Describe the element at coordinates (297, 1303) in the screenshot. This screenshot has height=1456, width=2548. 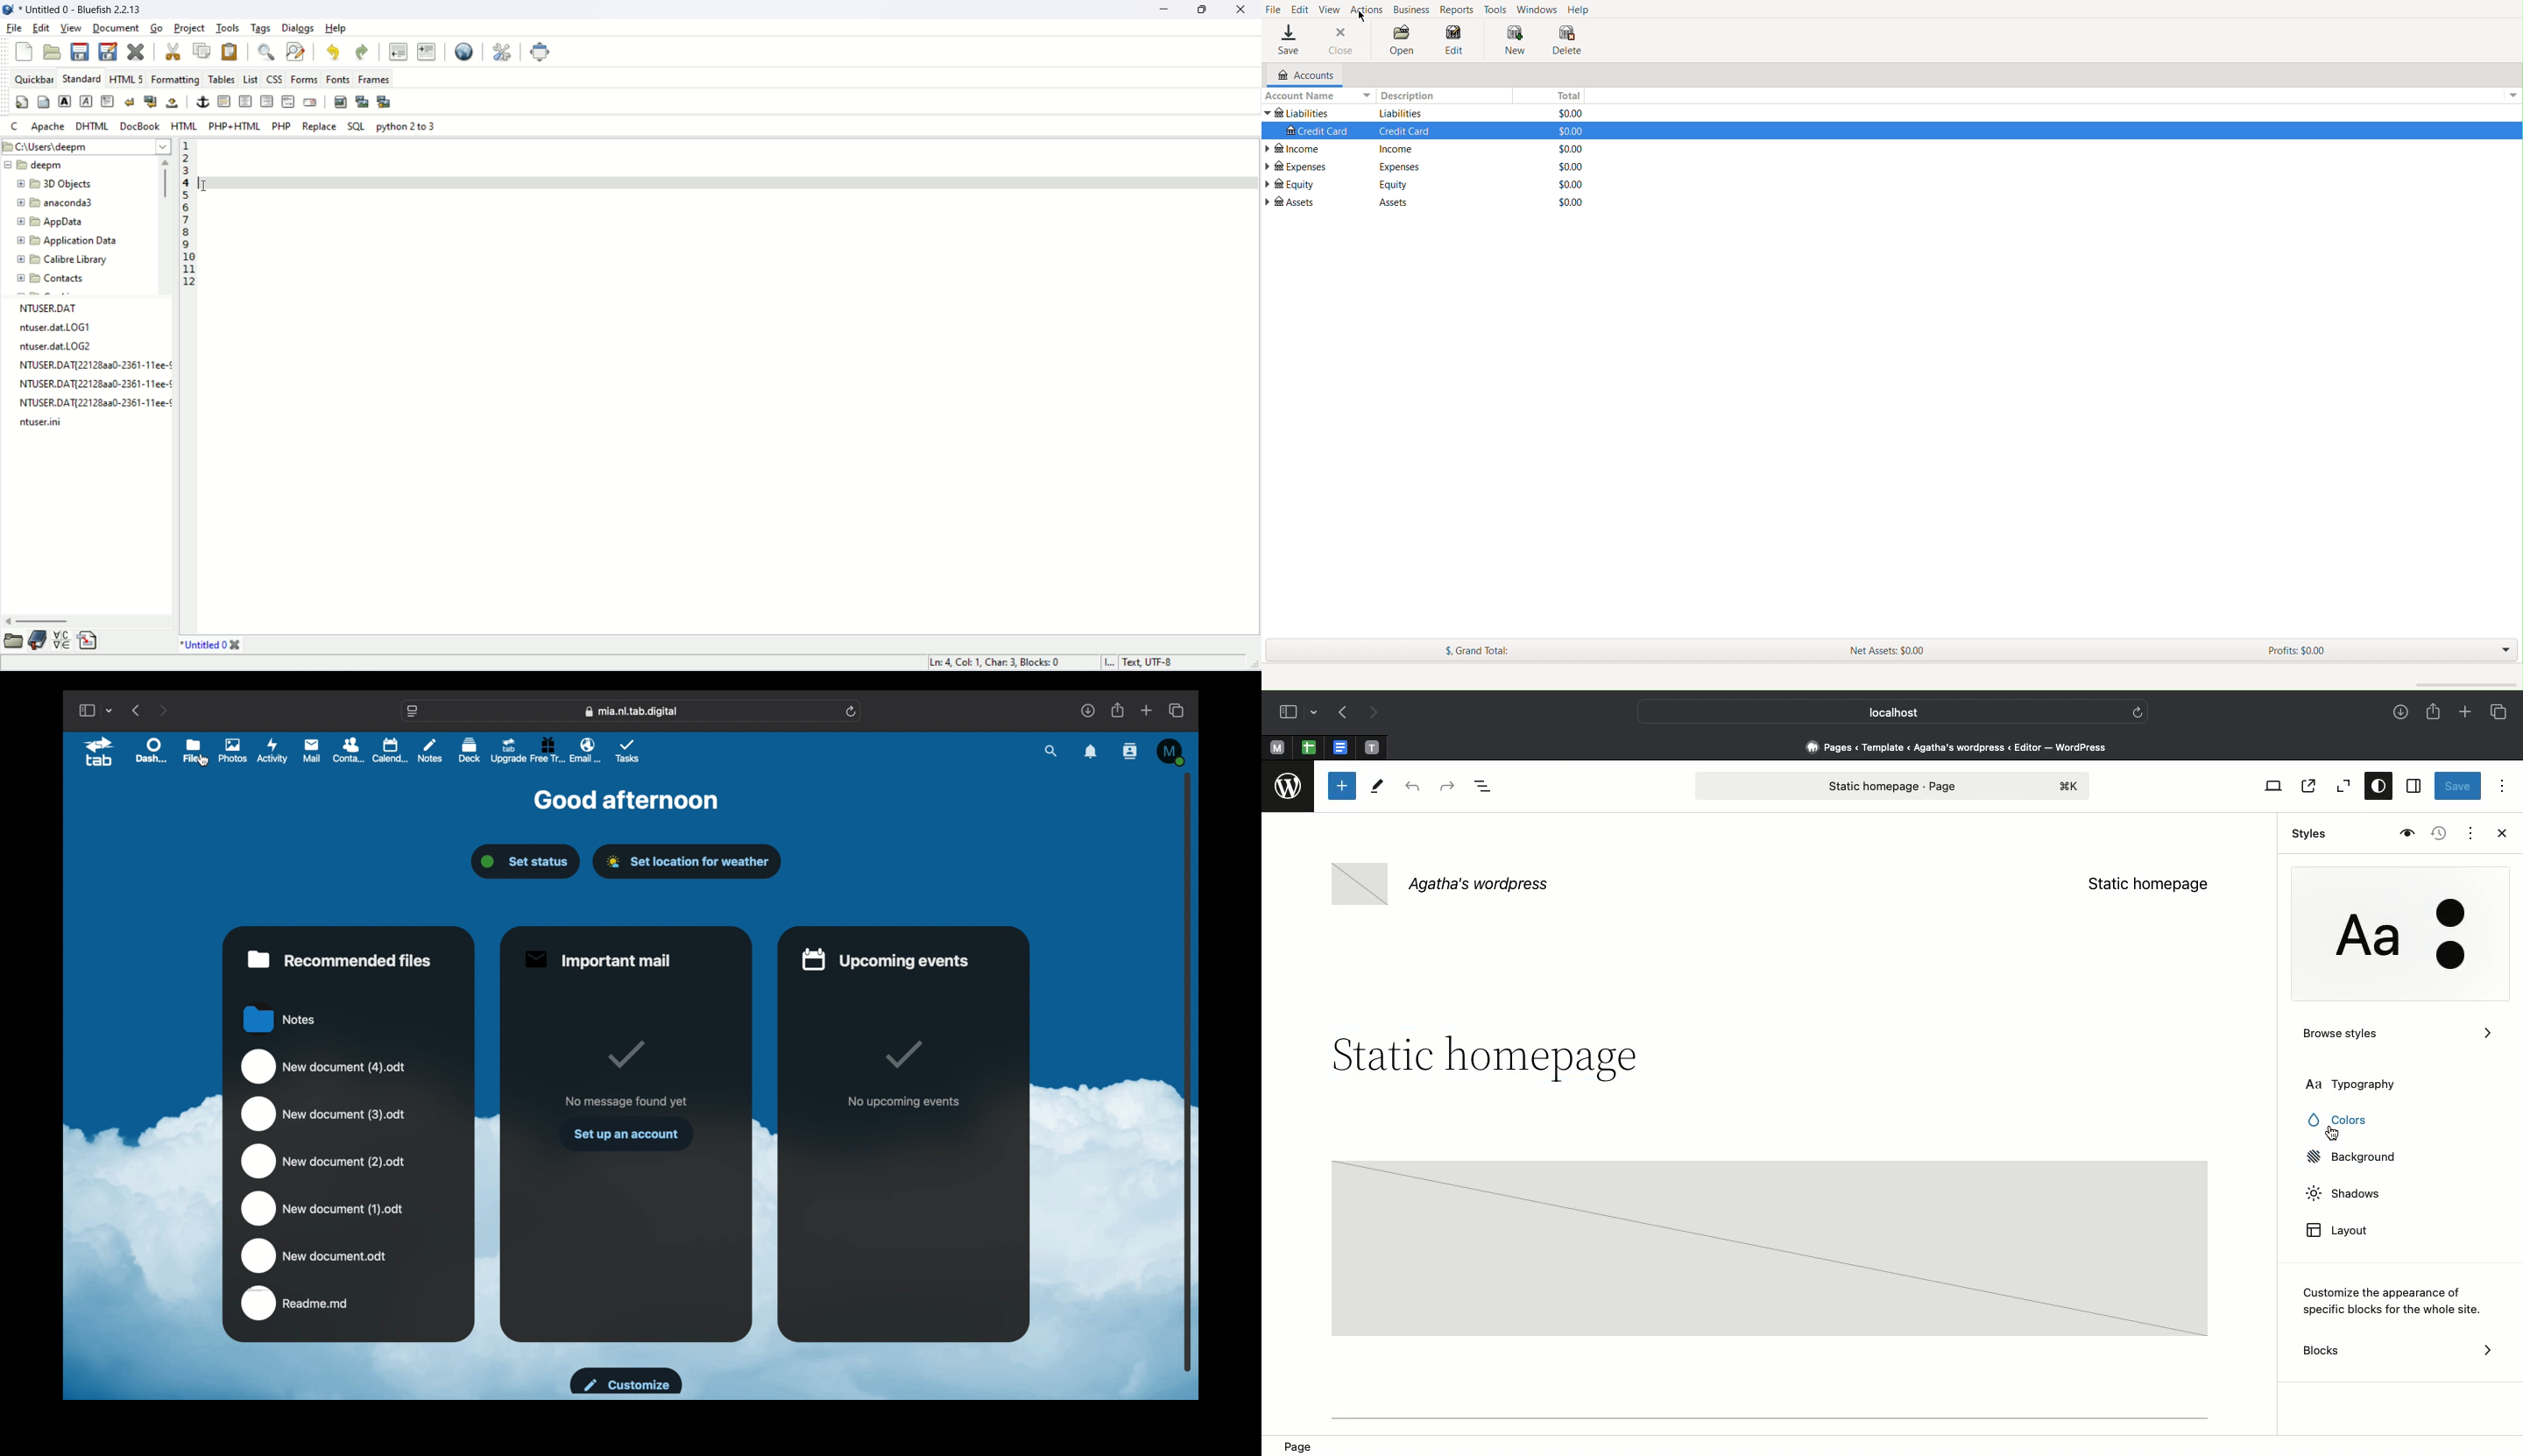
I see `readme.md` at that location.